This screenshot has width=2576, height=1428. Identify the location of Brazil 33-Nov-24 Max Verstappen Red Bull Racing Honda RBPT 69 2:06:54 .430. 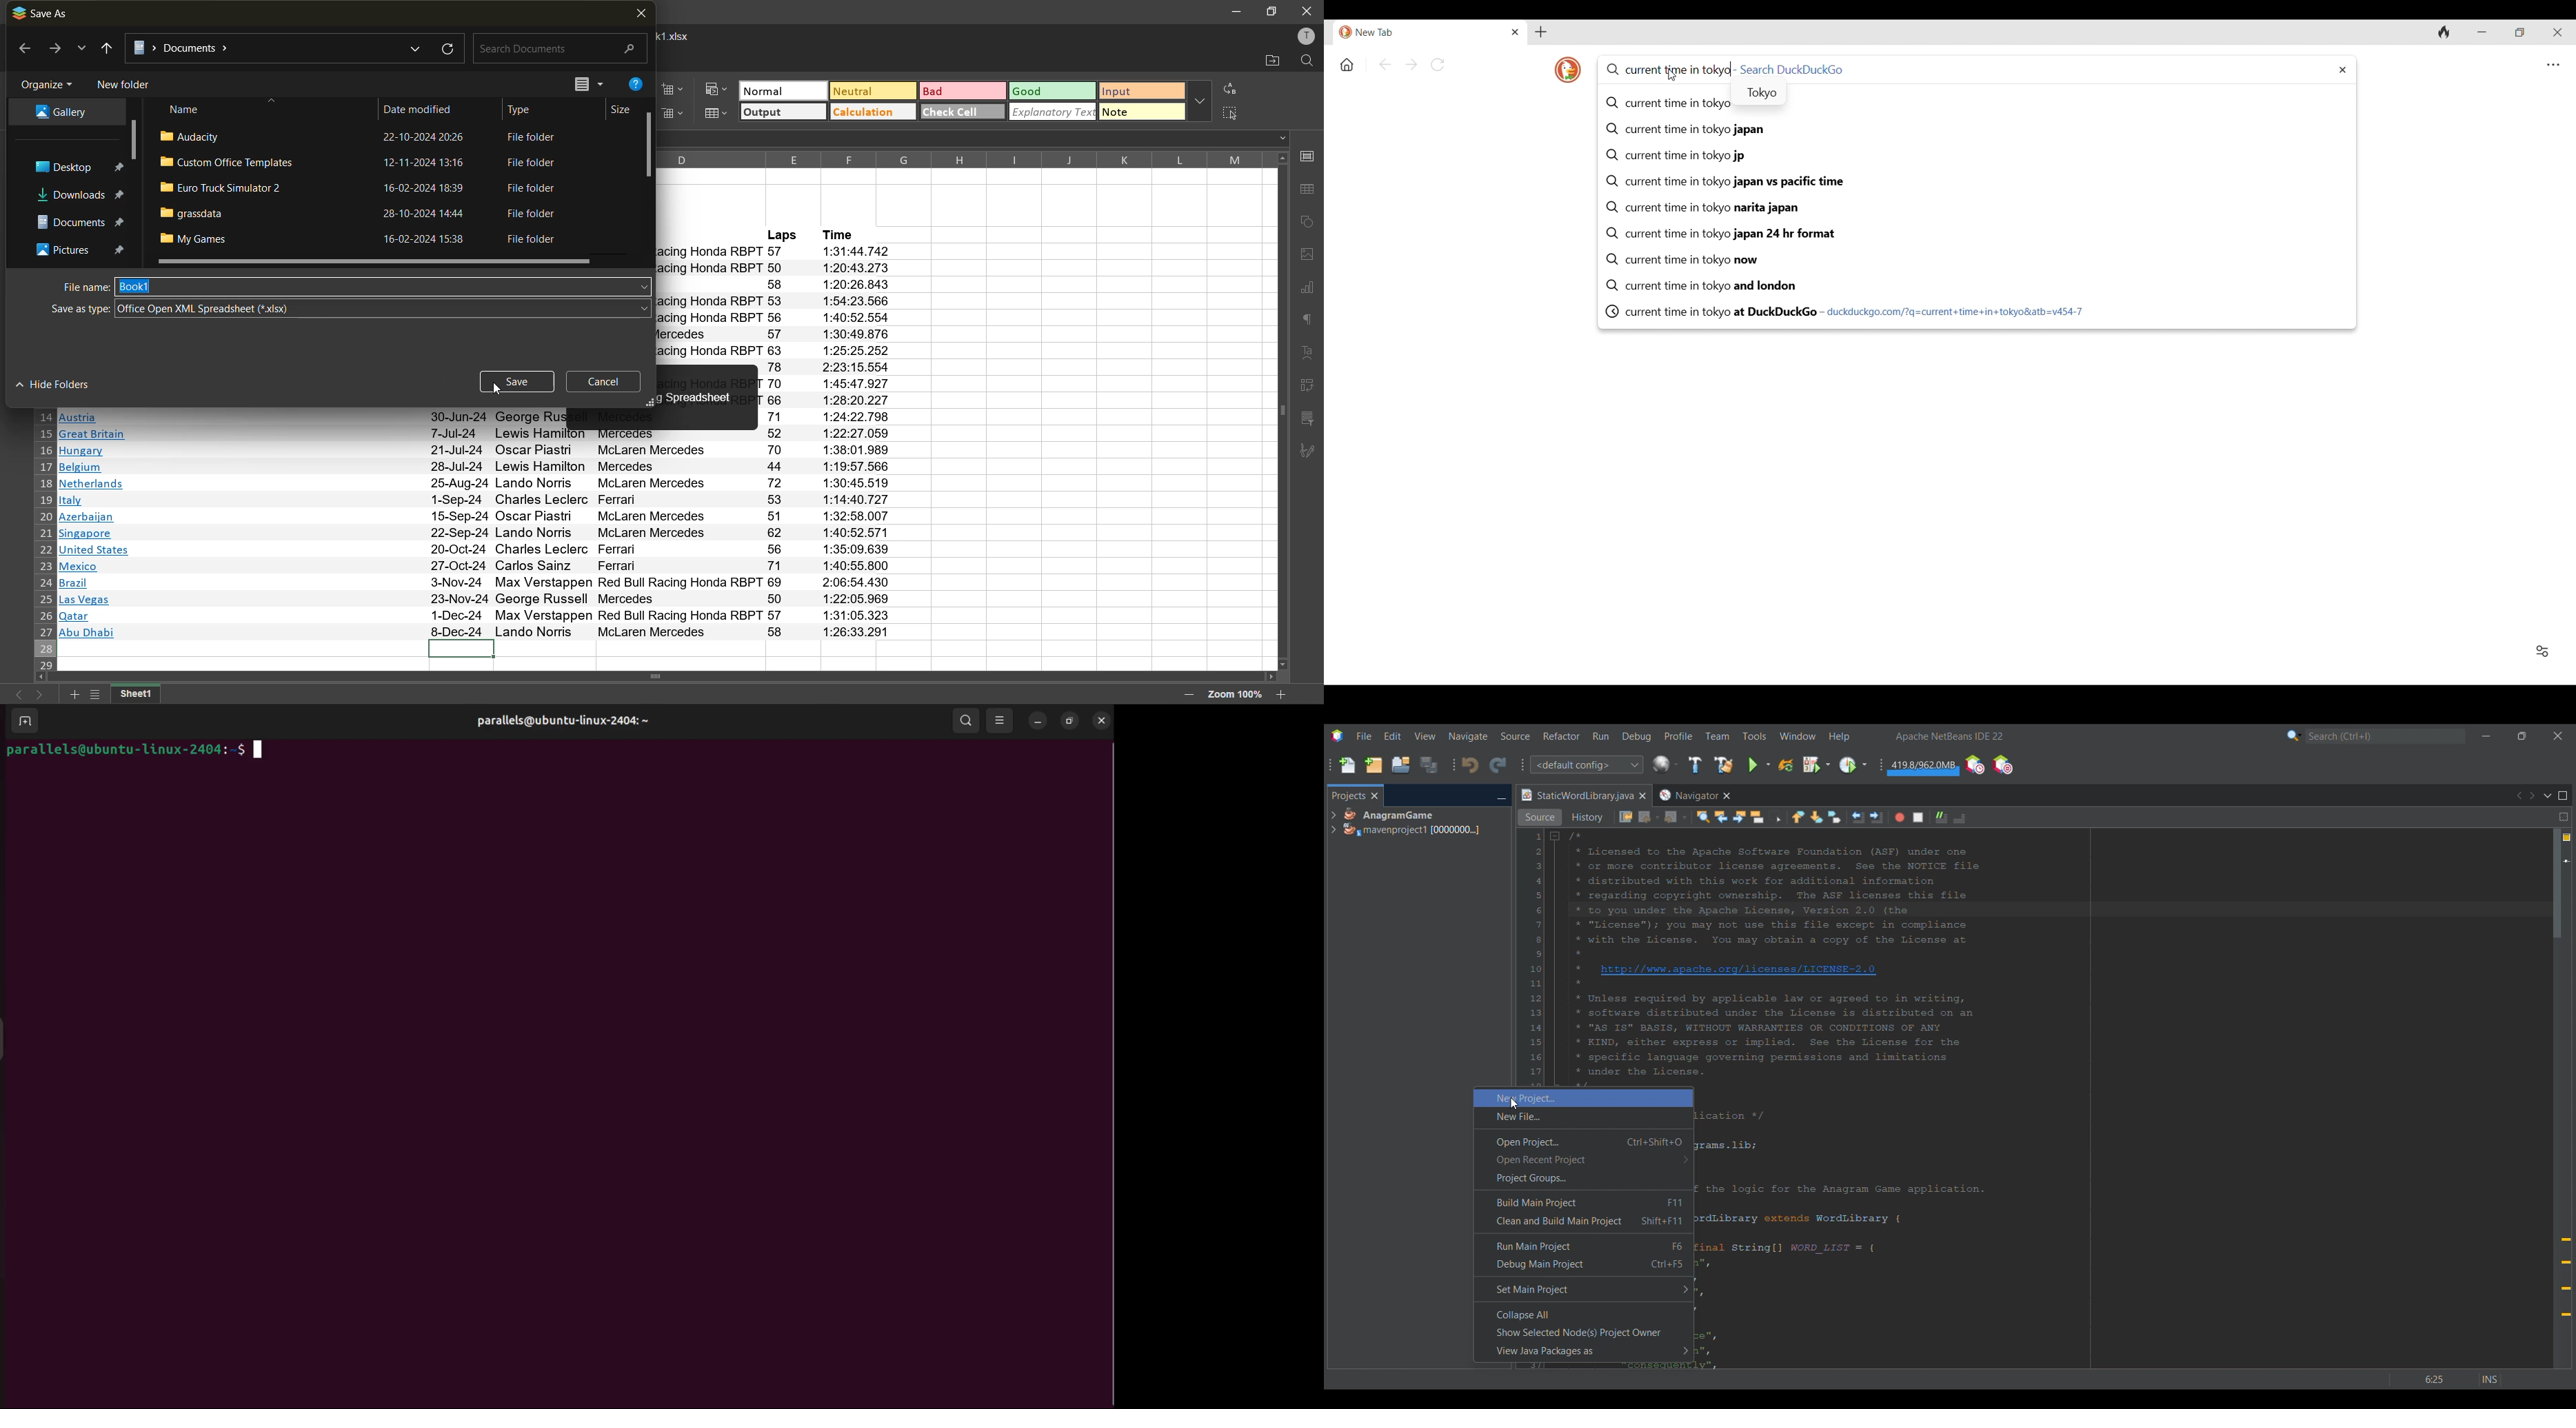
(476, 583).